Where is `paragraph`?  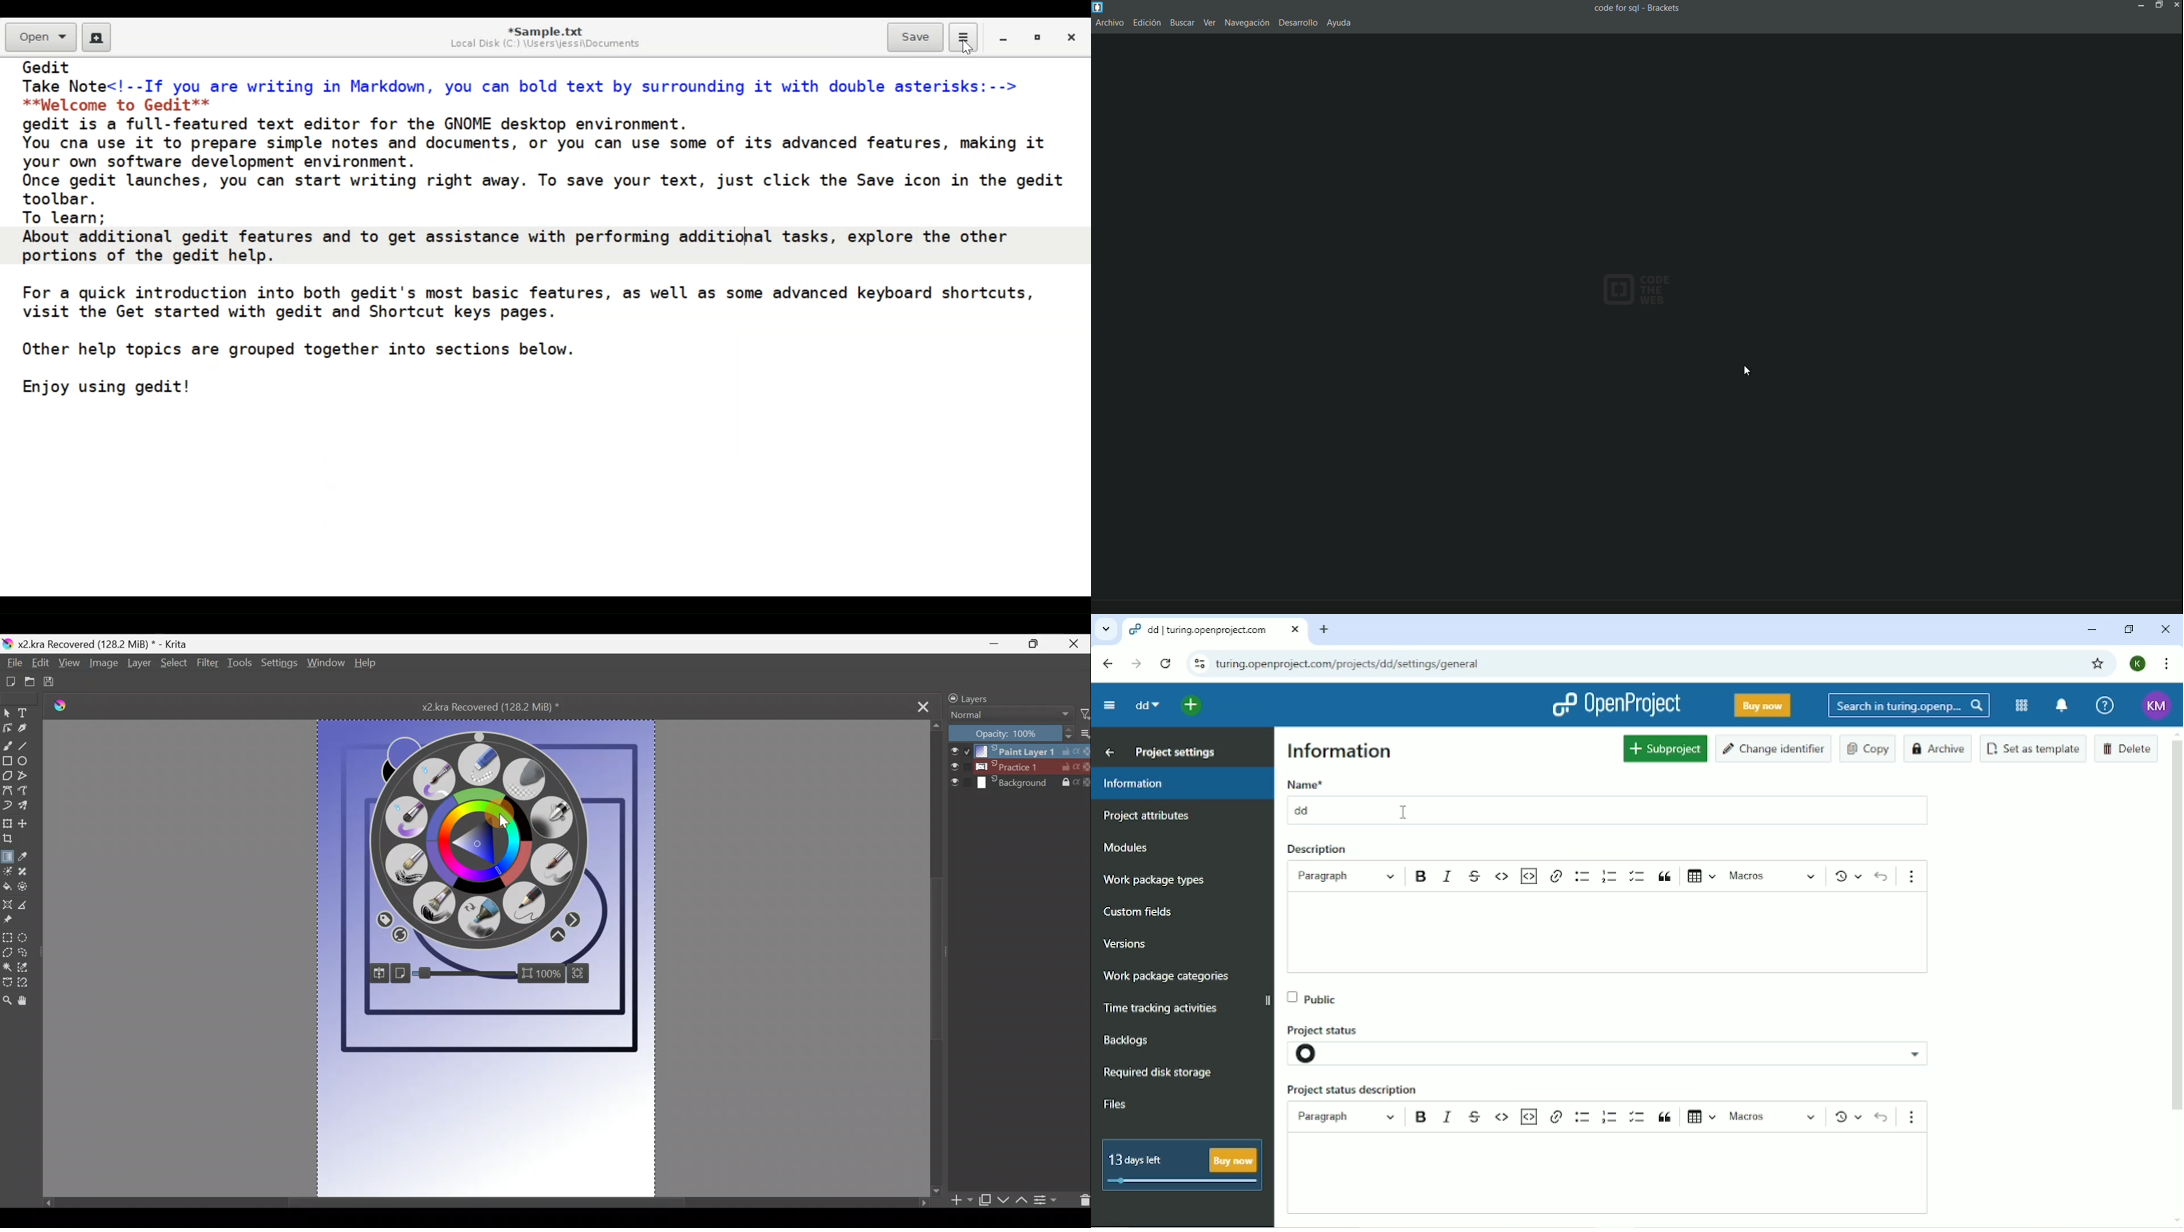 paragraph is located at coordinates (1346, 1117).